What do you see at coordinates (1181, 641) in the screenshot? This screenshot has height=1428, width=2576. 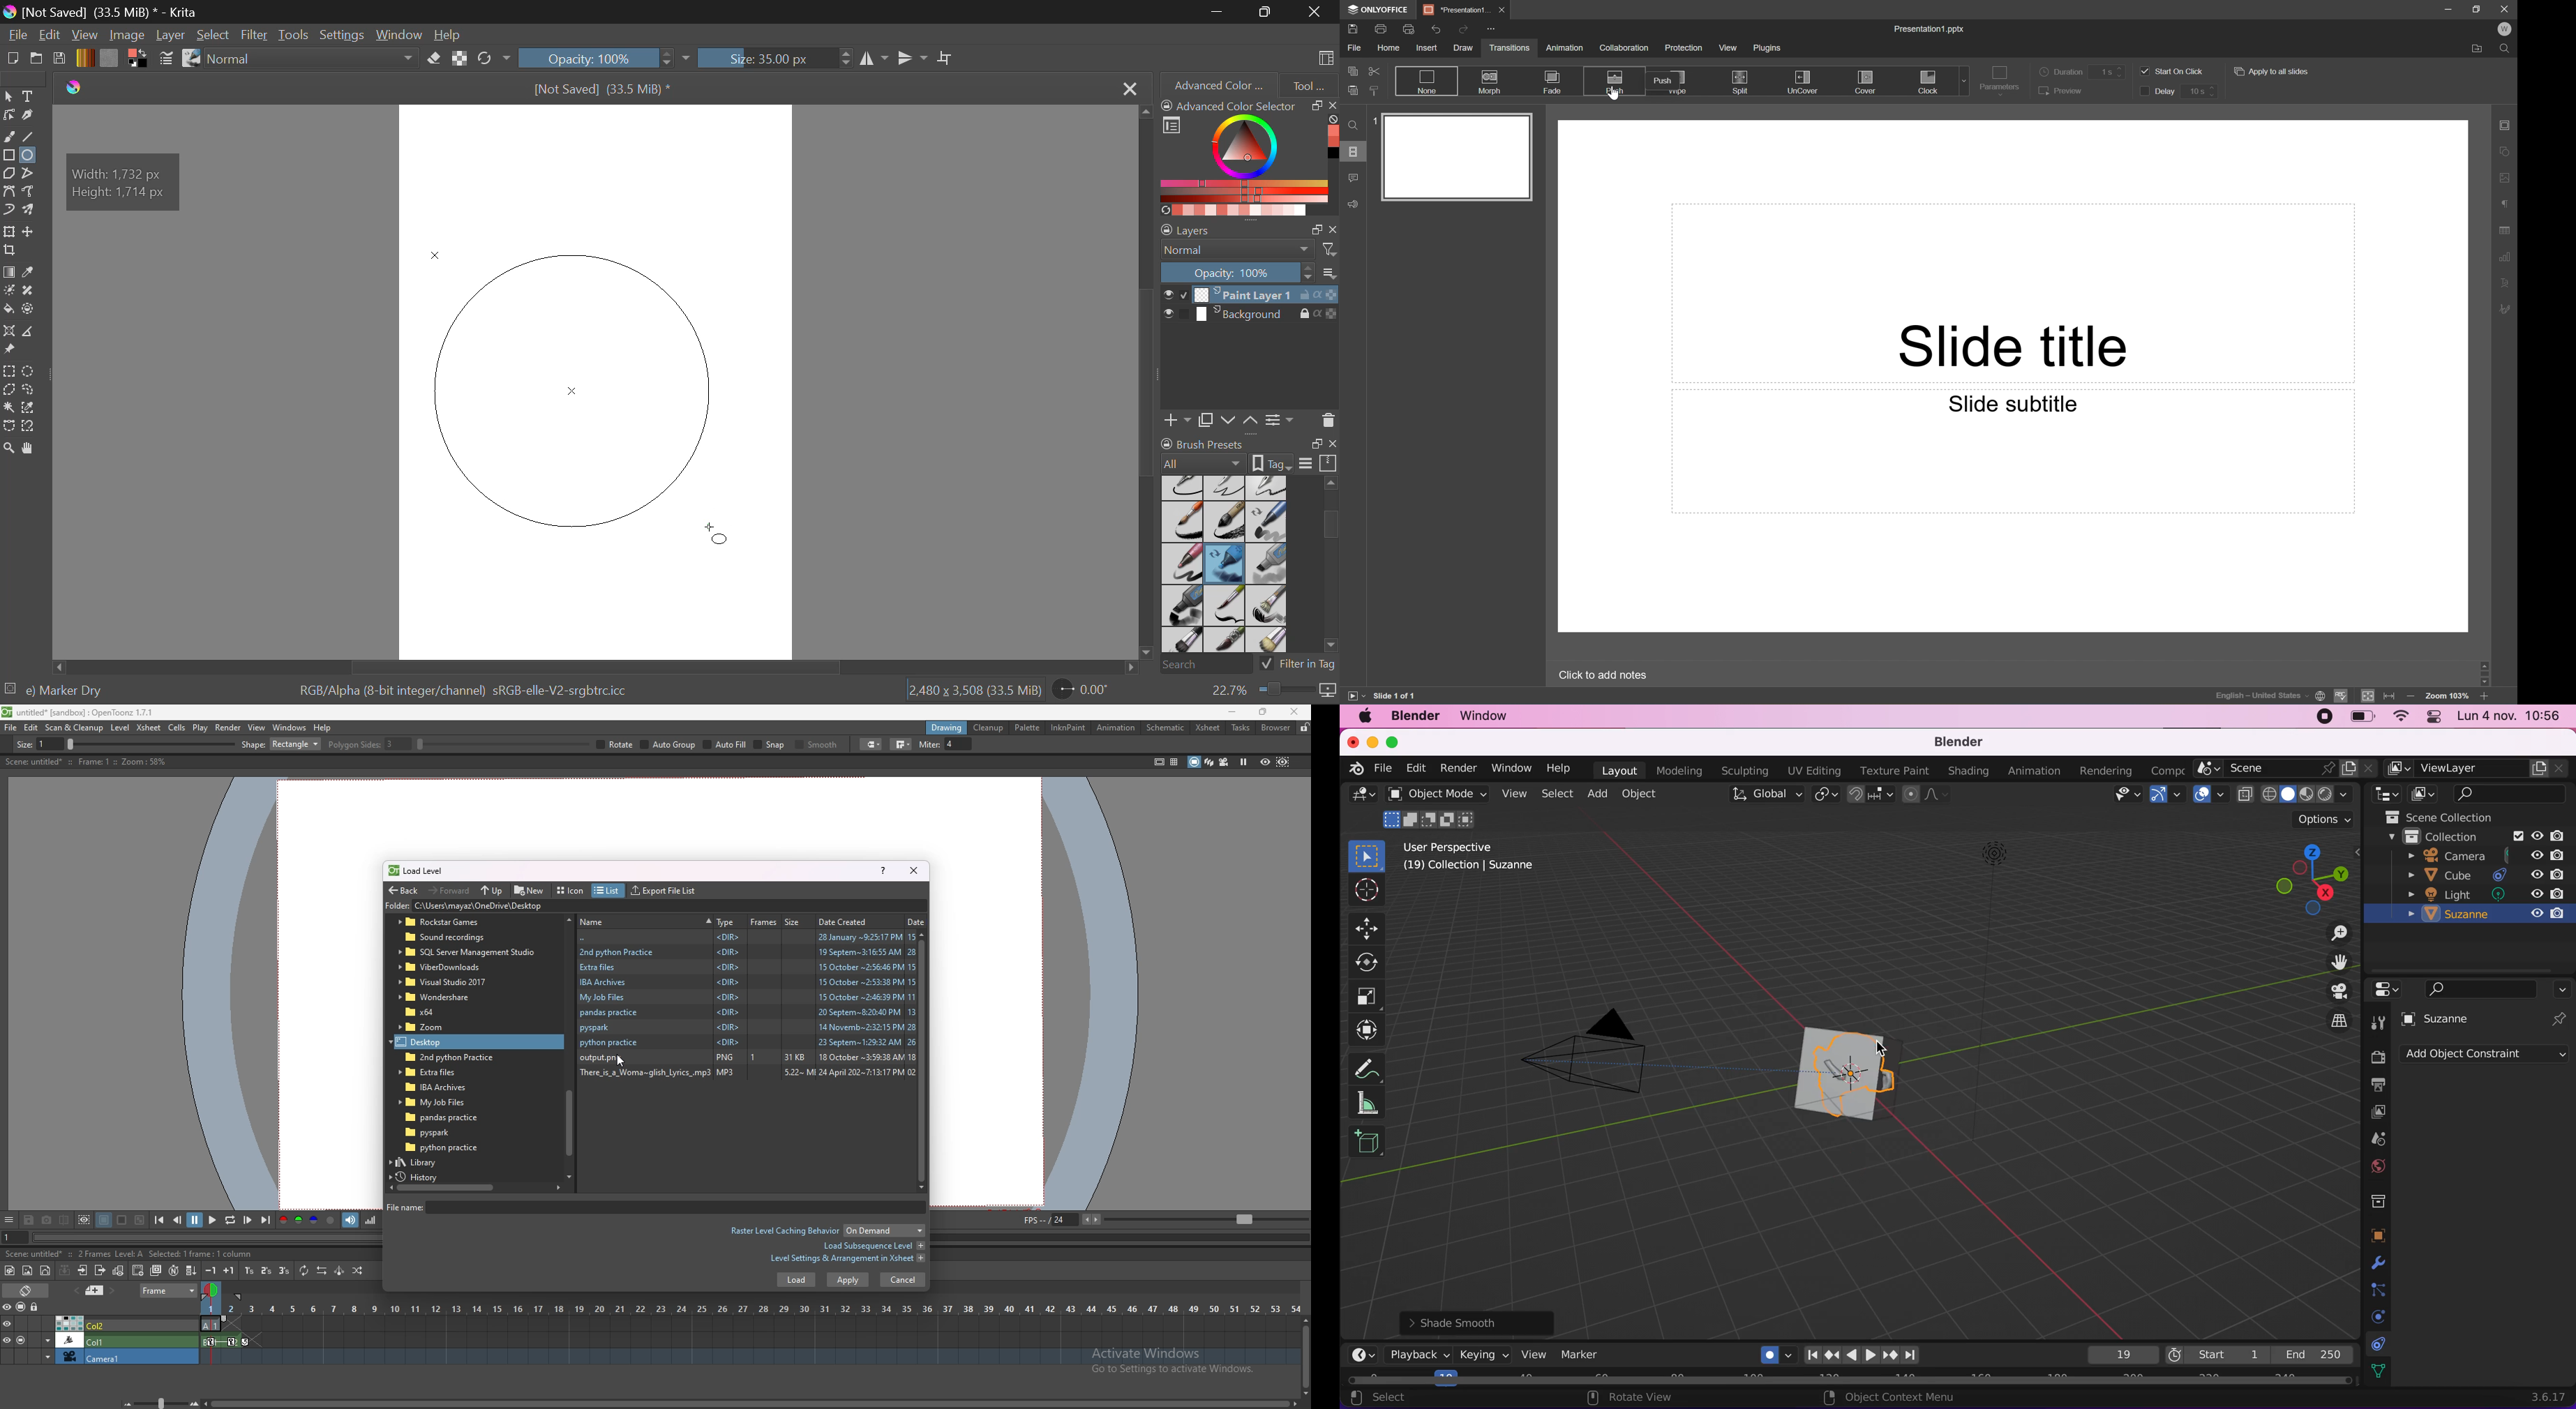 I see `Bristles-3 Large Smooth` at bounding box center [1181, 641].